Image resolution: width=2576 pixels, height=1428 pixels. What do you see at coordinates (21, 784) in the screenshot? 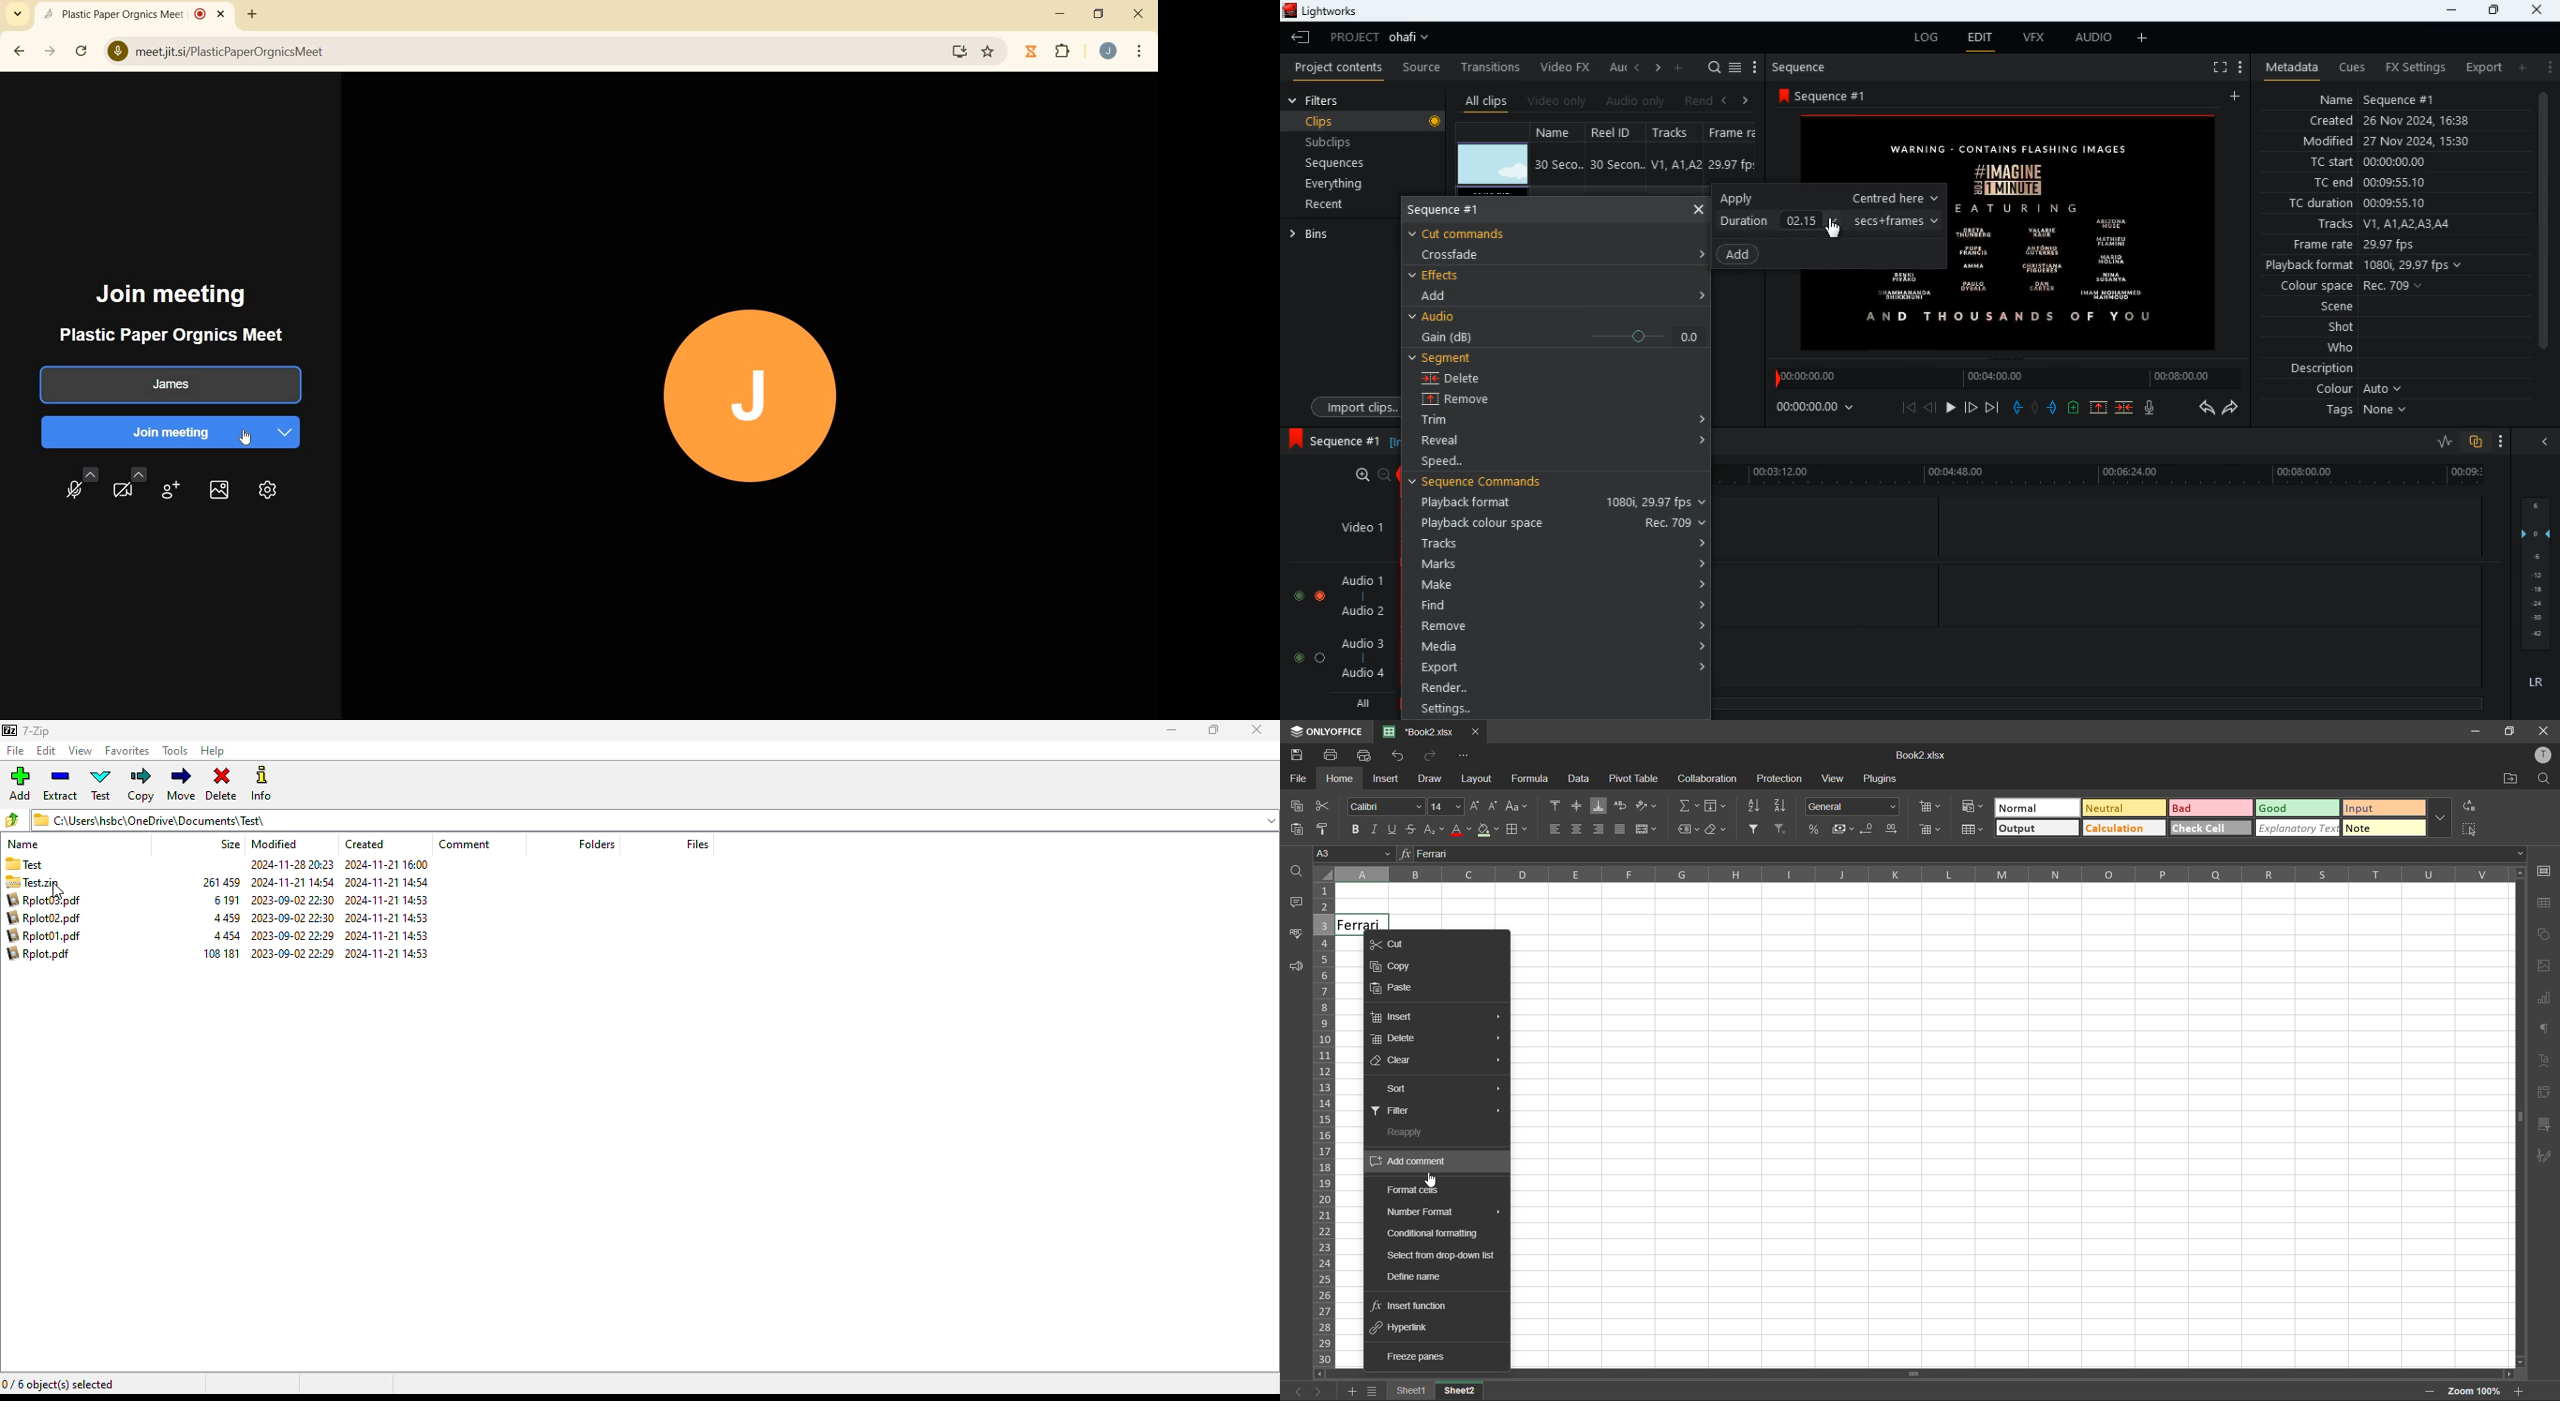
I see `add` at bounding box center [21, 784].